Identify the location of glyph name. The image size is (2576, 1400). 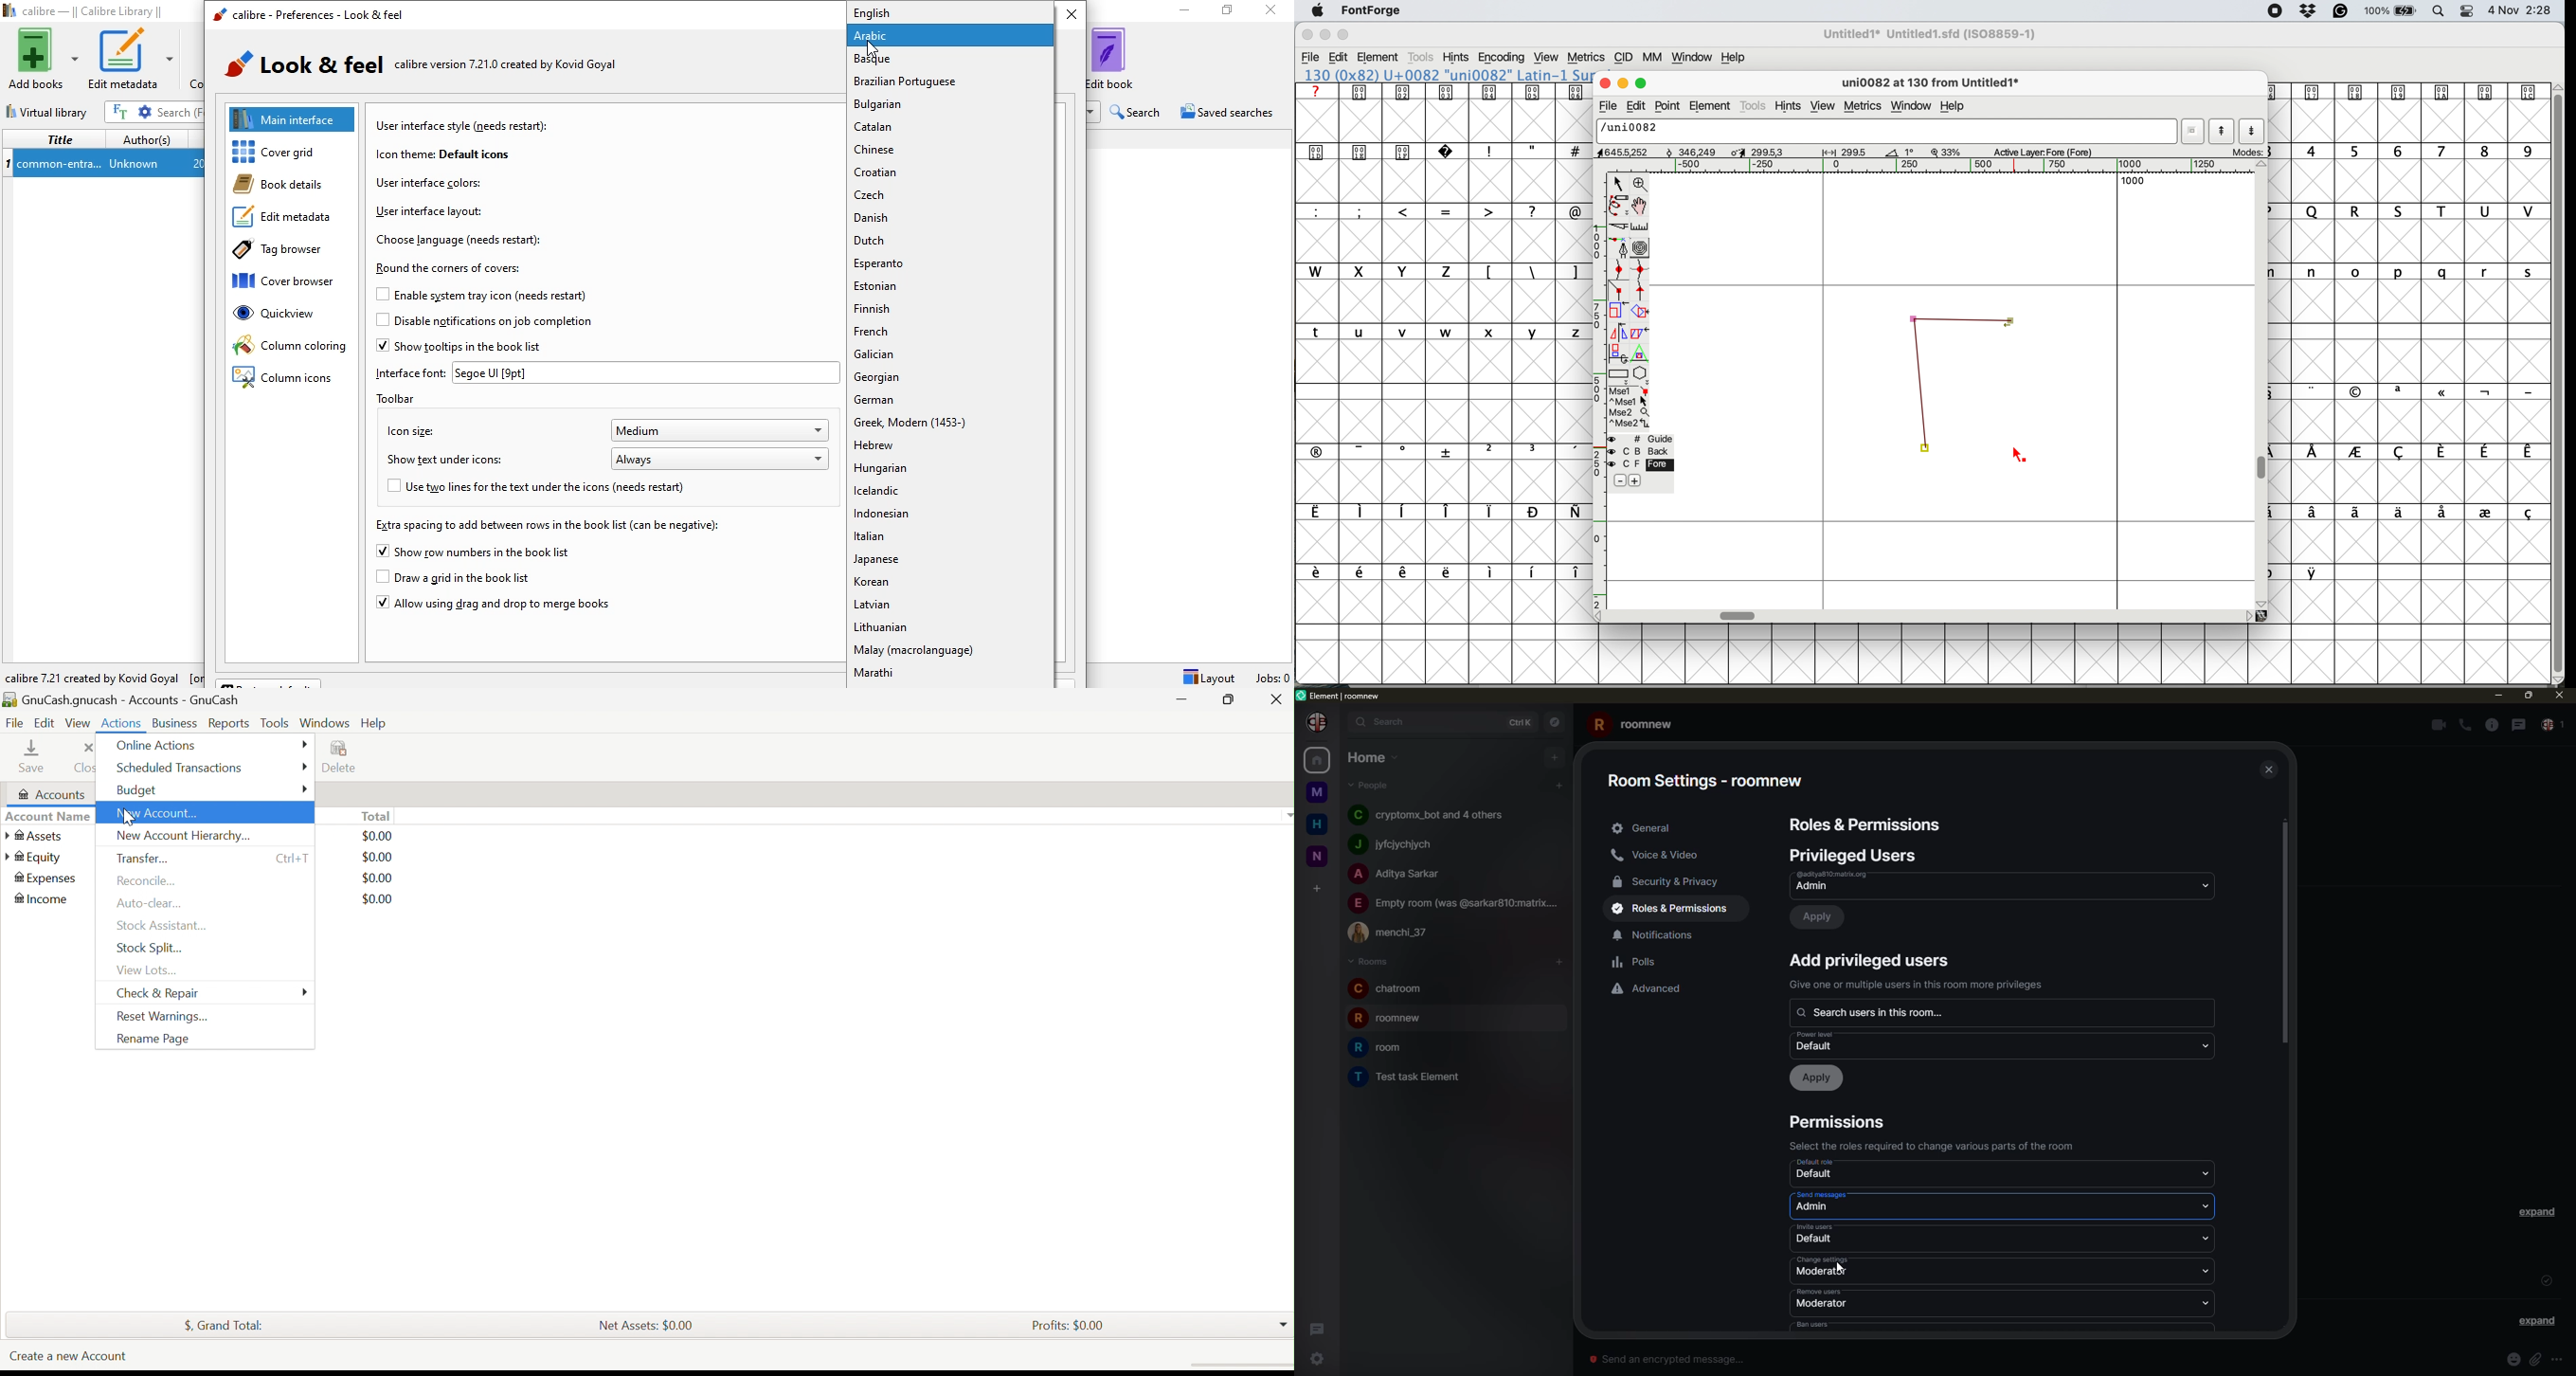
(1929, 84).